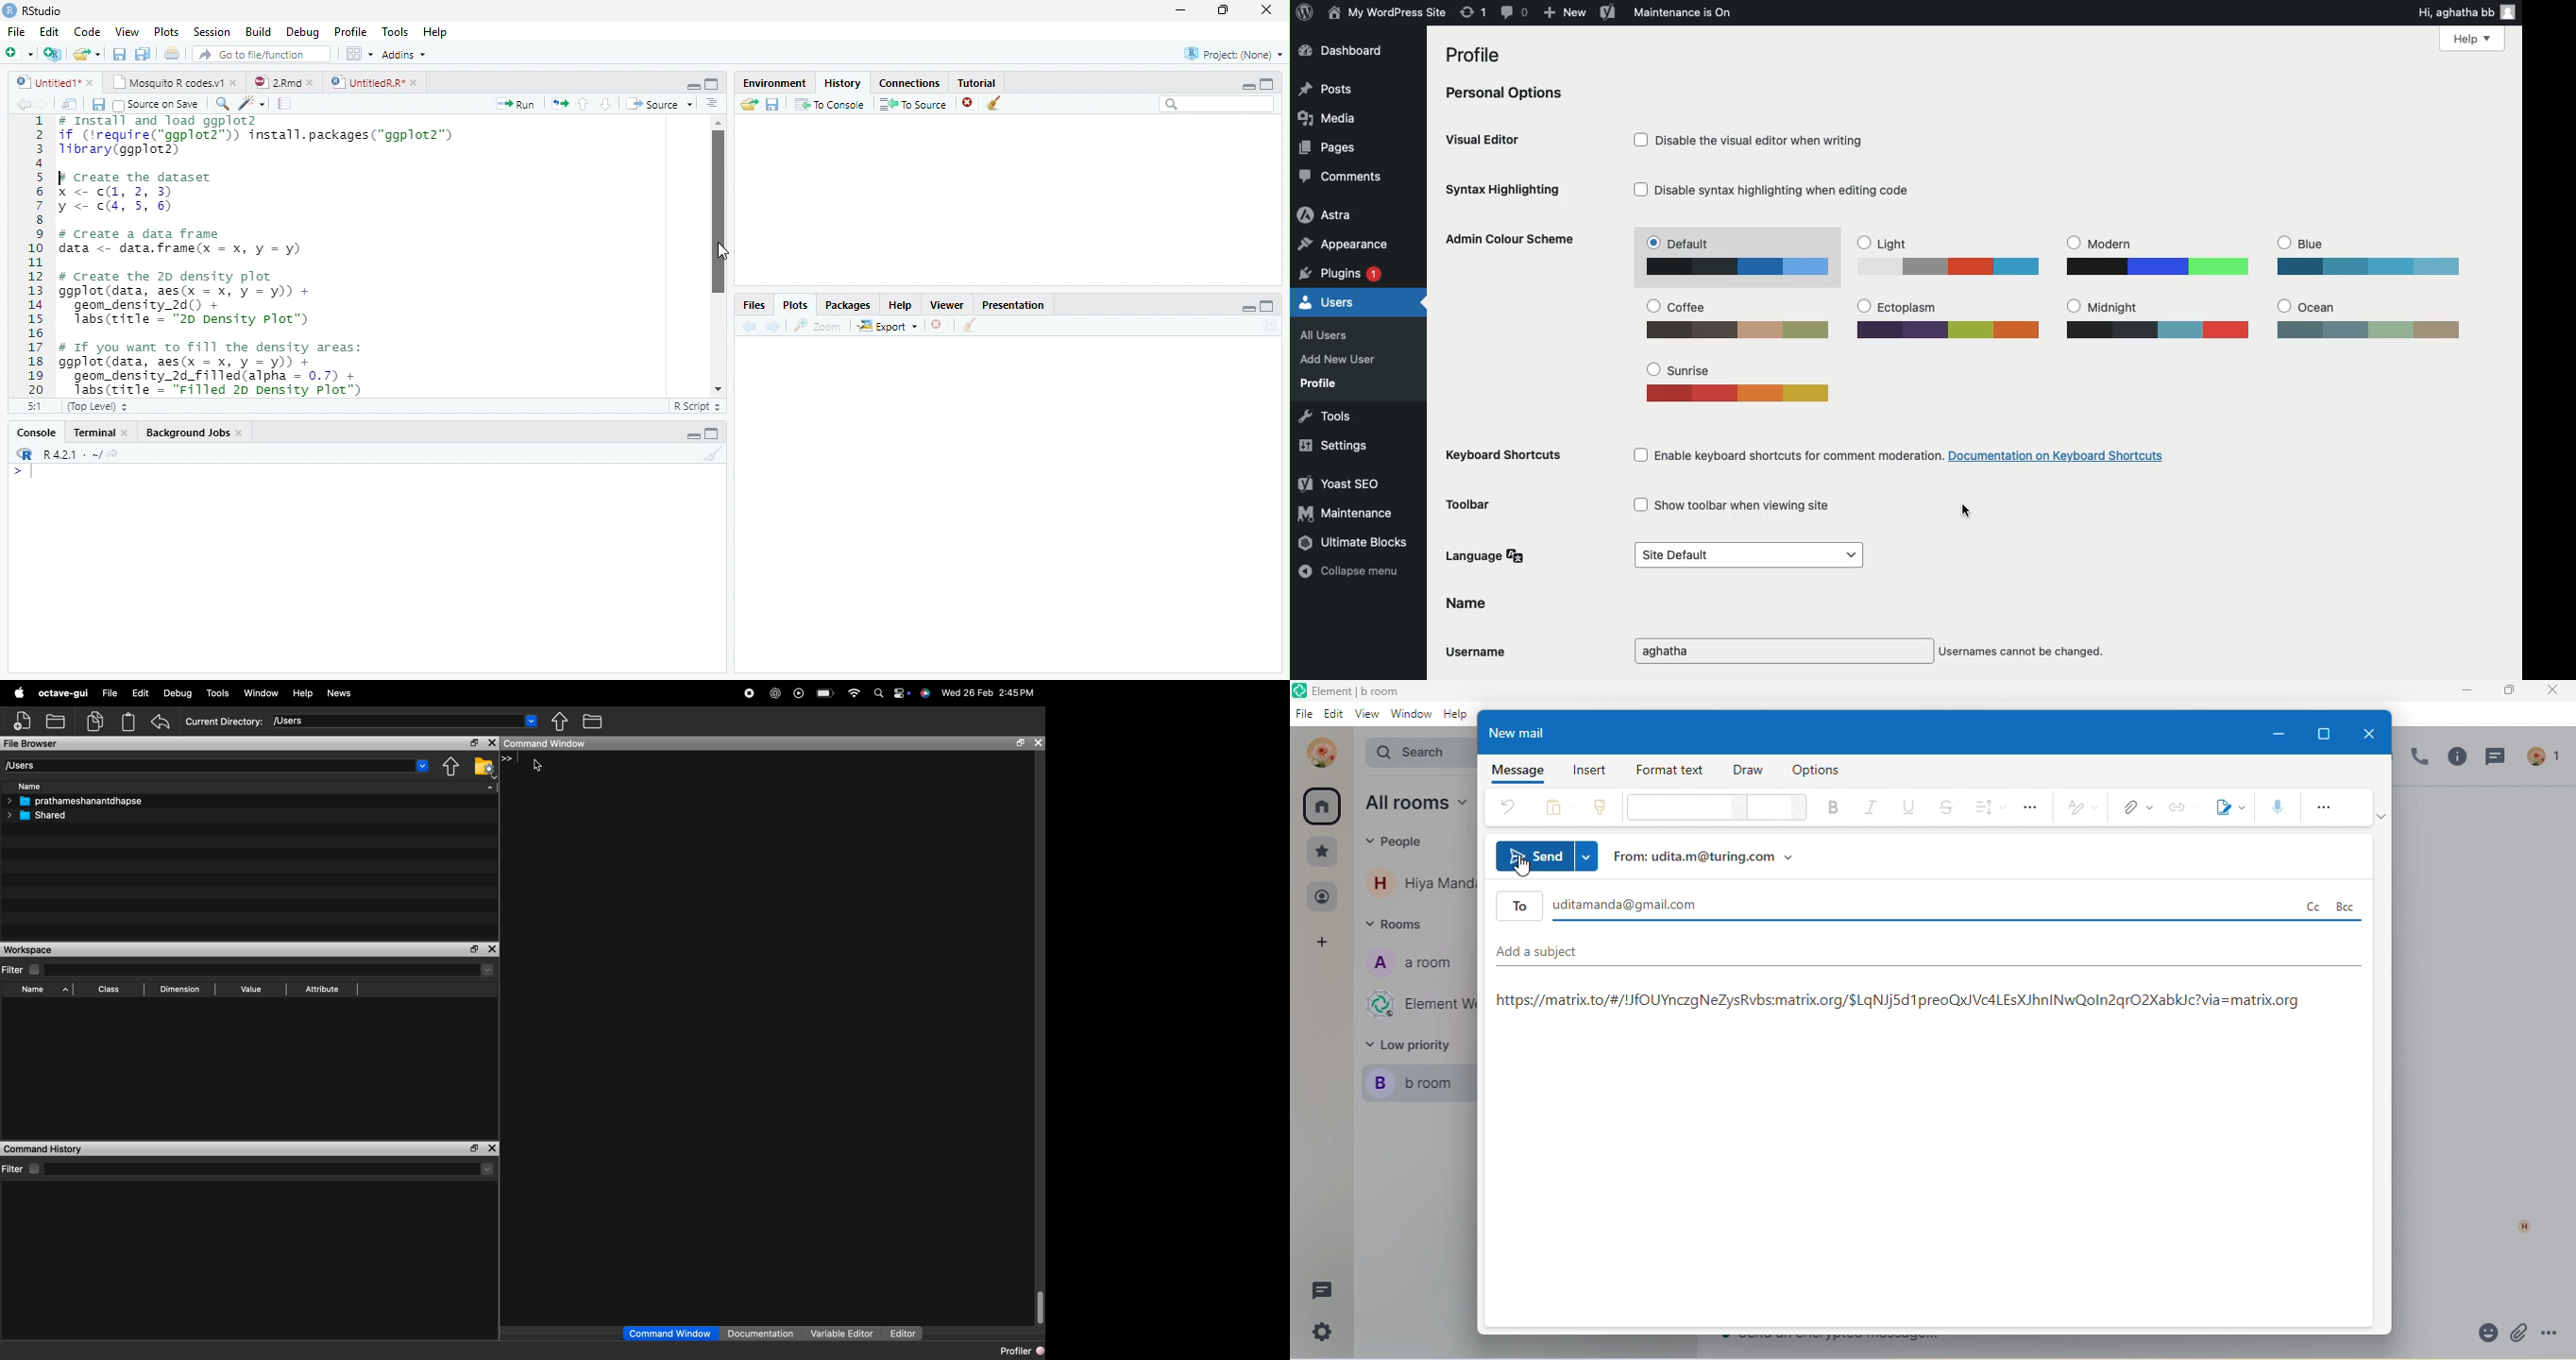 This screenshot has width=2576, height=1372. Describe the element at coordinates (1870, 809) in the screenshot. I see `italic` at that location.